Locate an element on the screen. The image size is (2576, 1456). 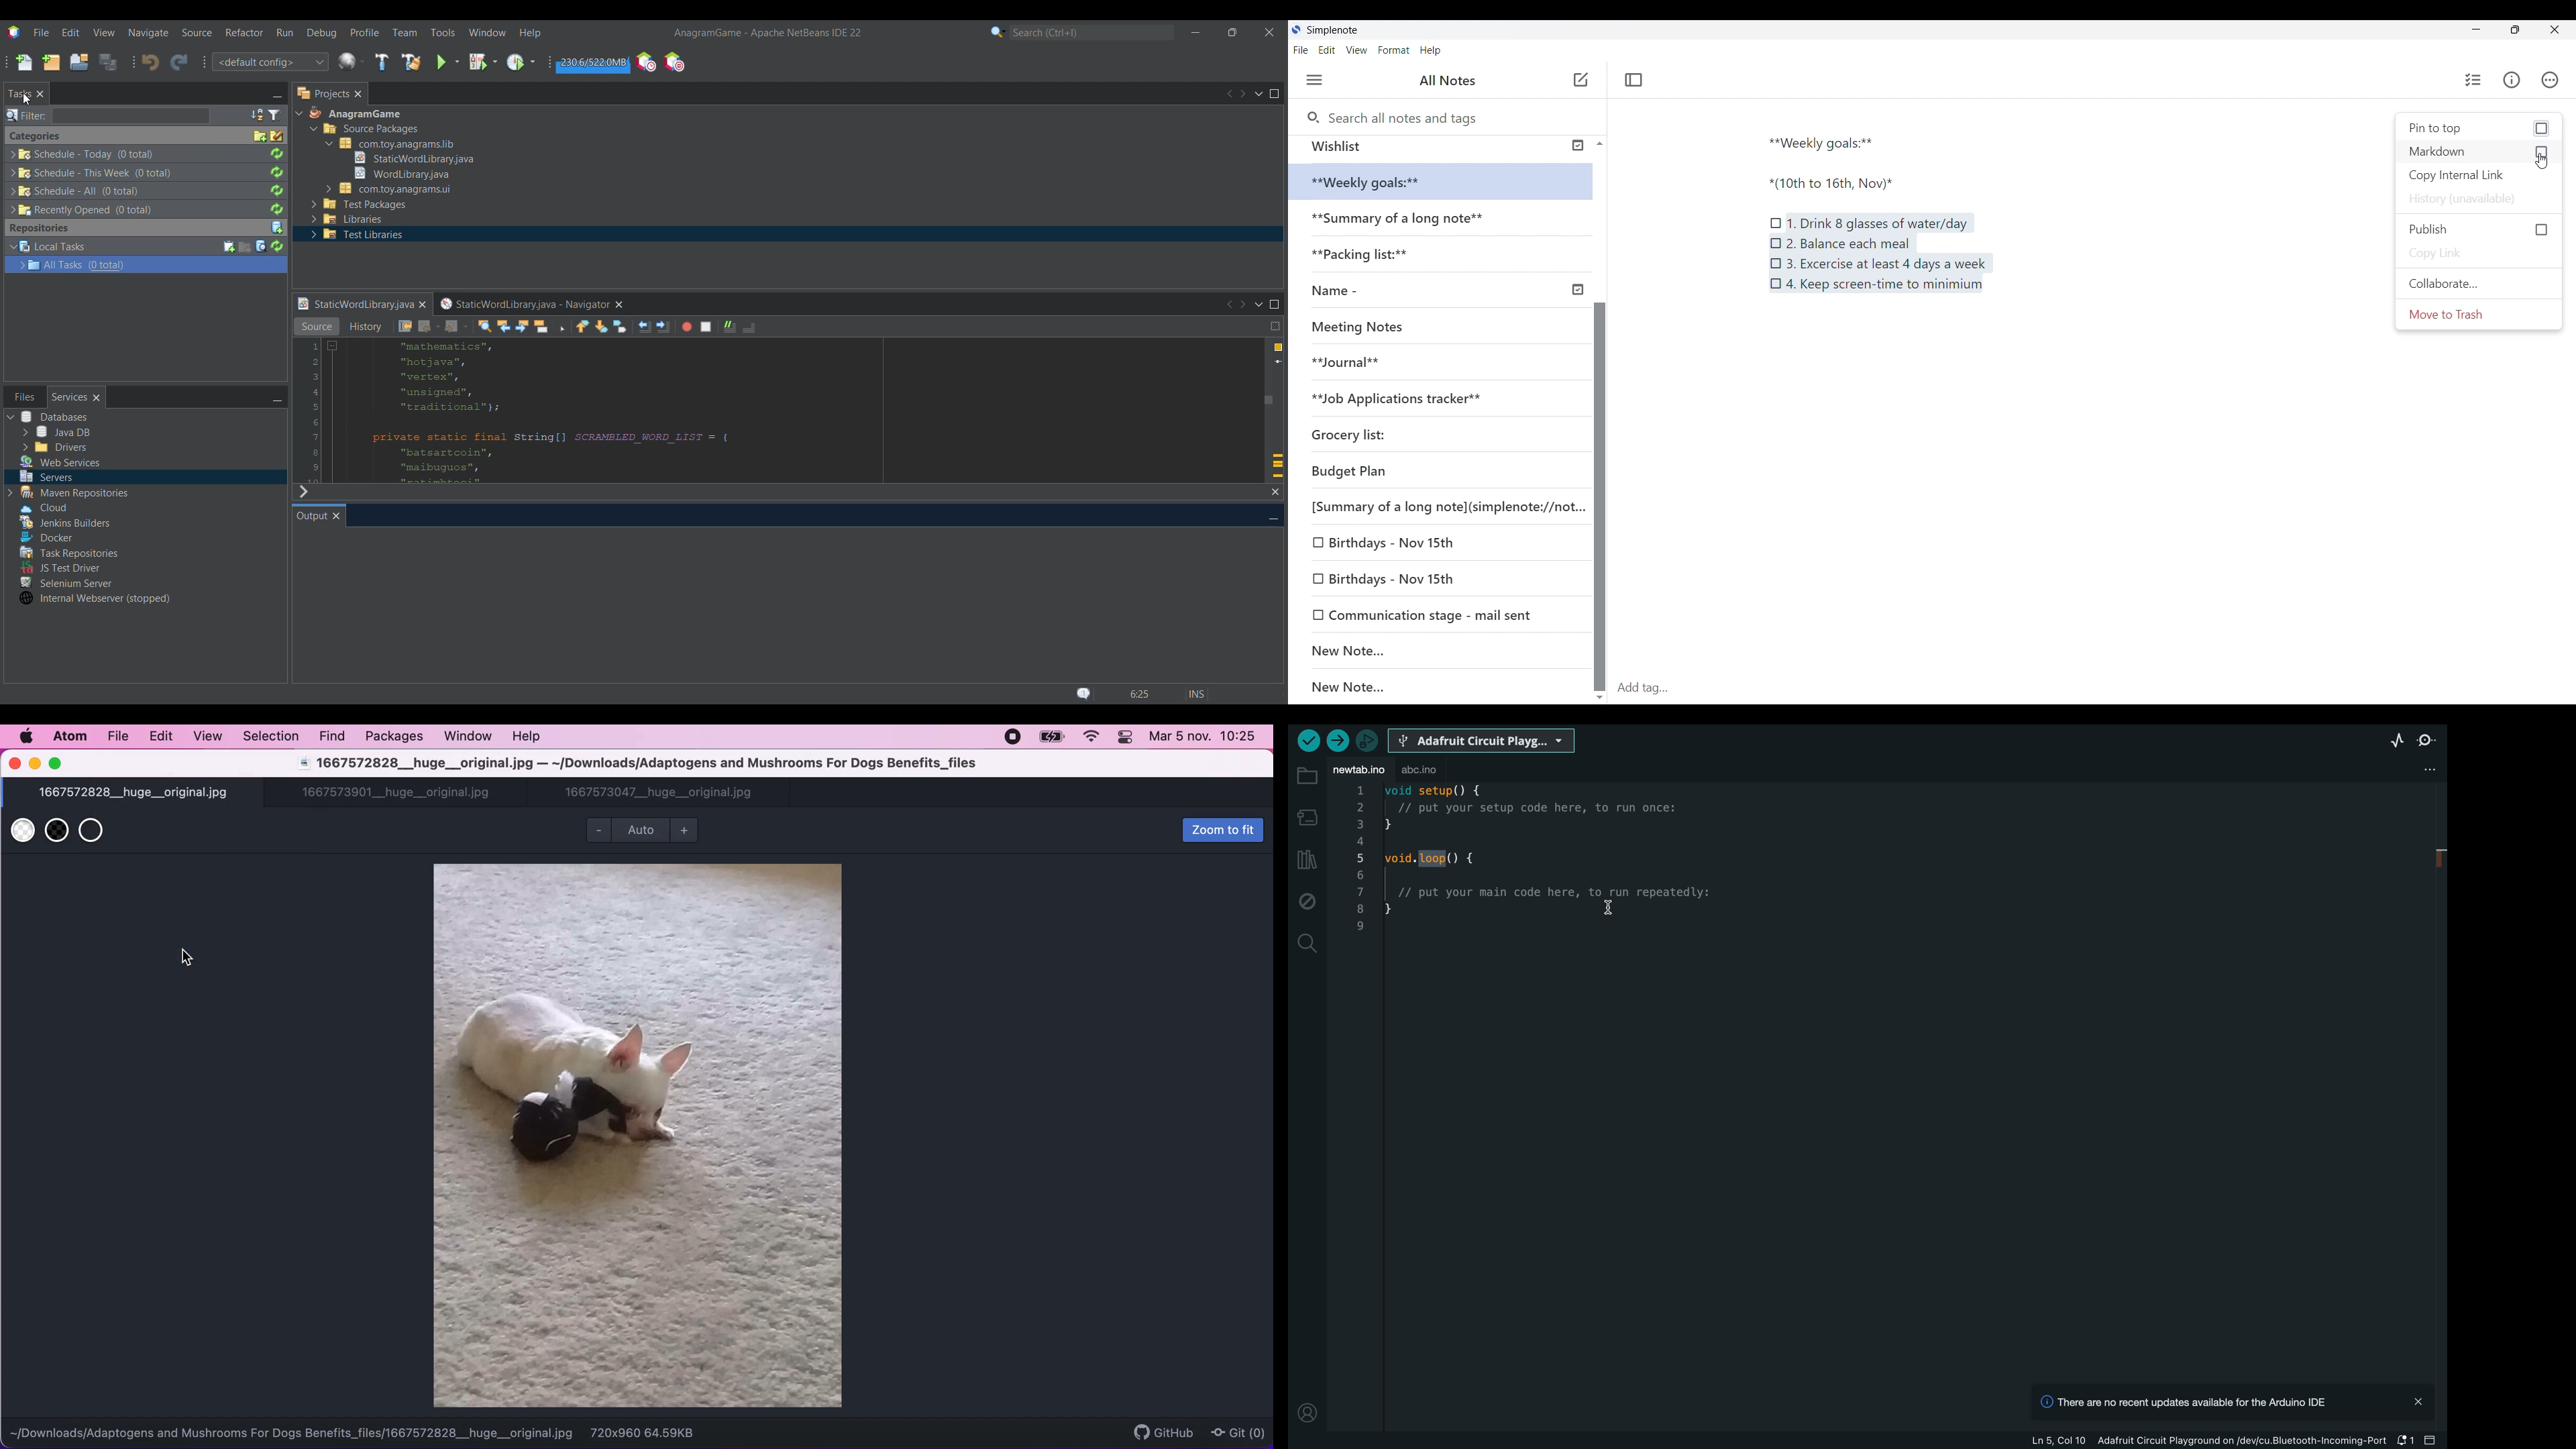
Copy link is located at coordinates (2438, 253).